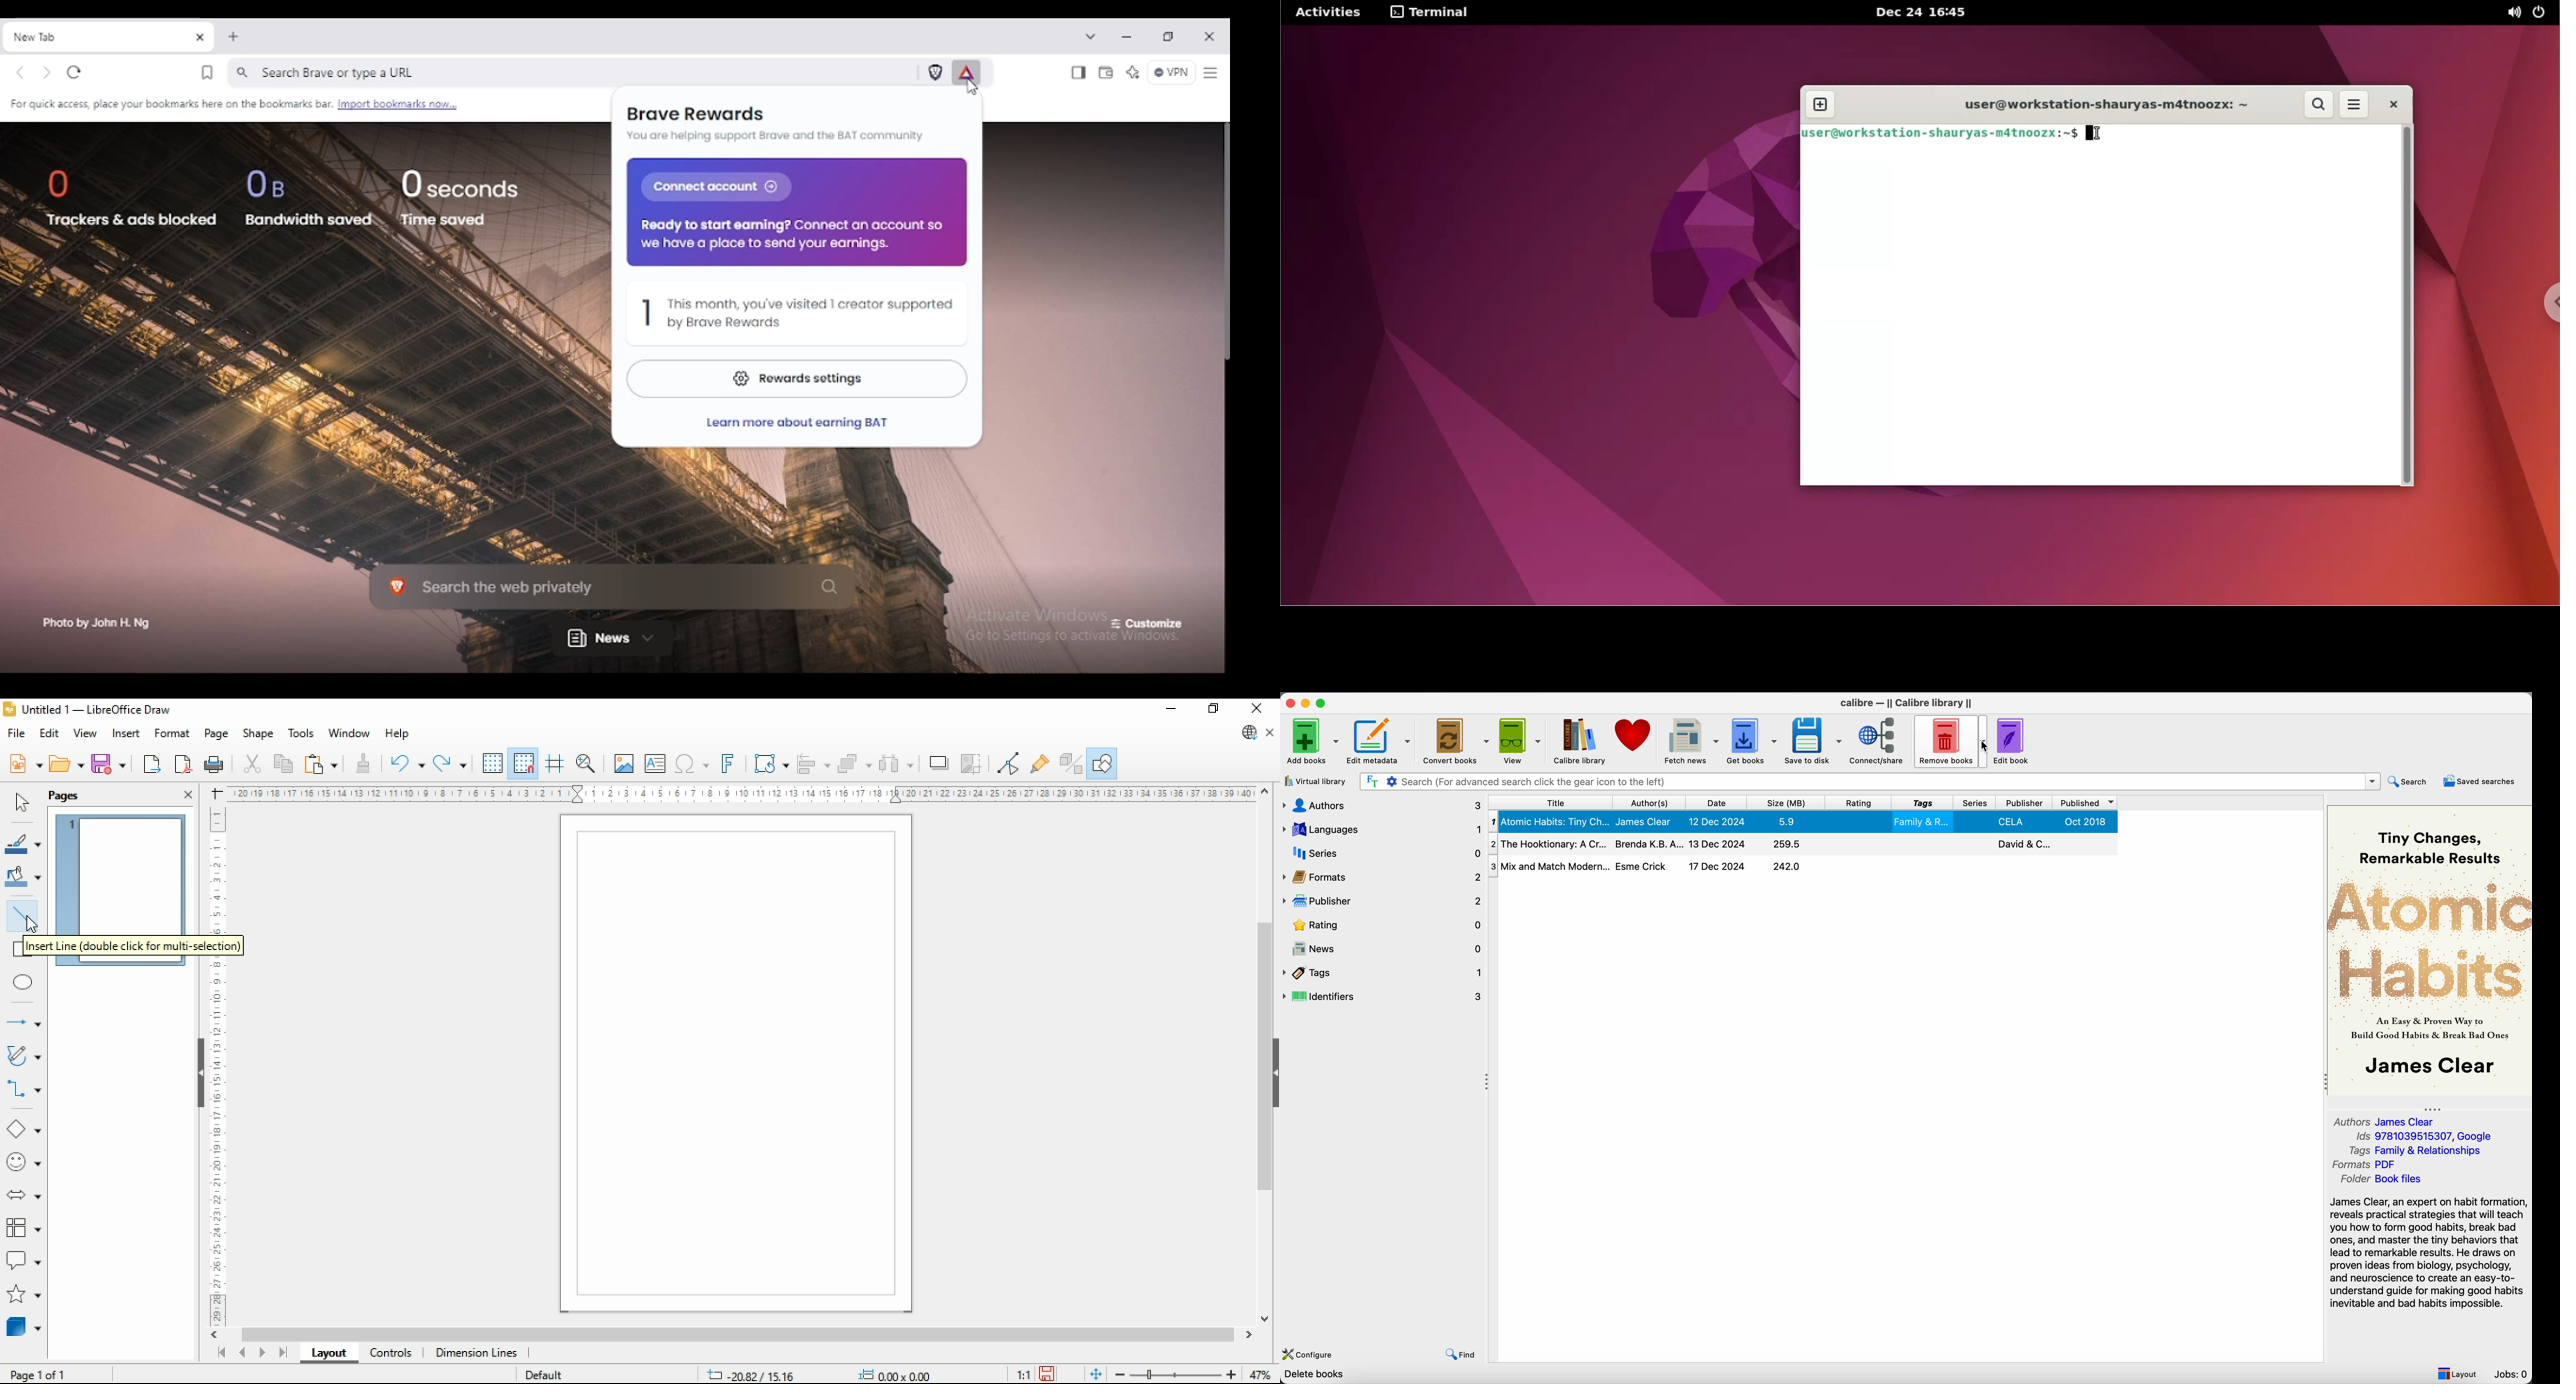 The image size is (2576, 1400). I want to click on authors, so click(1383, 806).